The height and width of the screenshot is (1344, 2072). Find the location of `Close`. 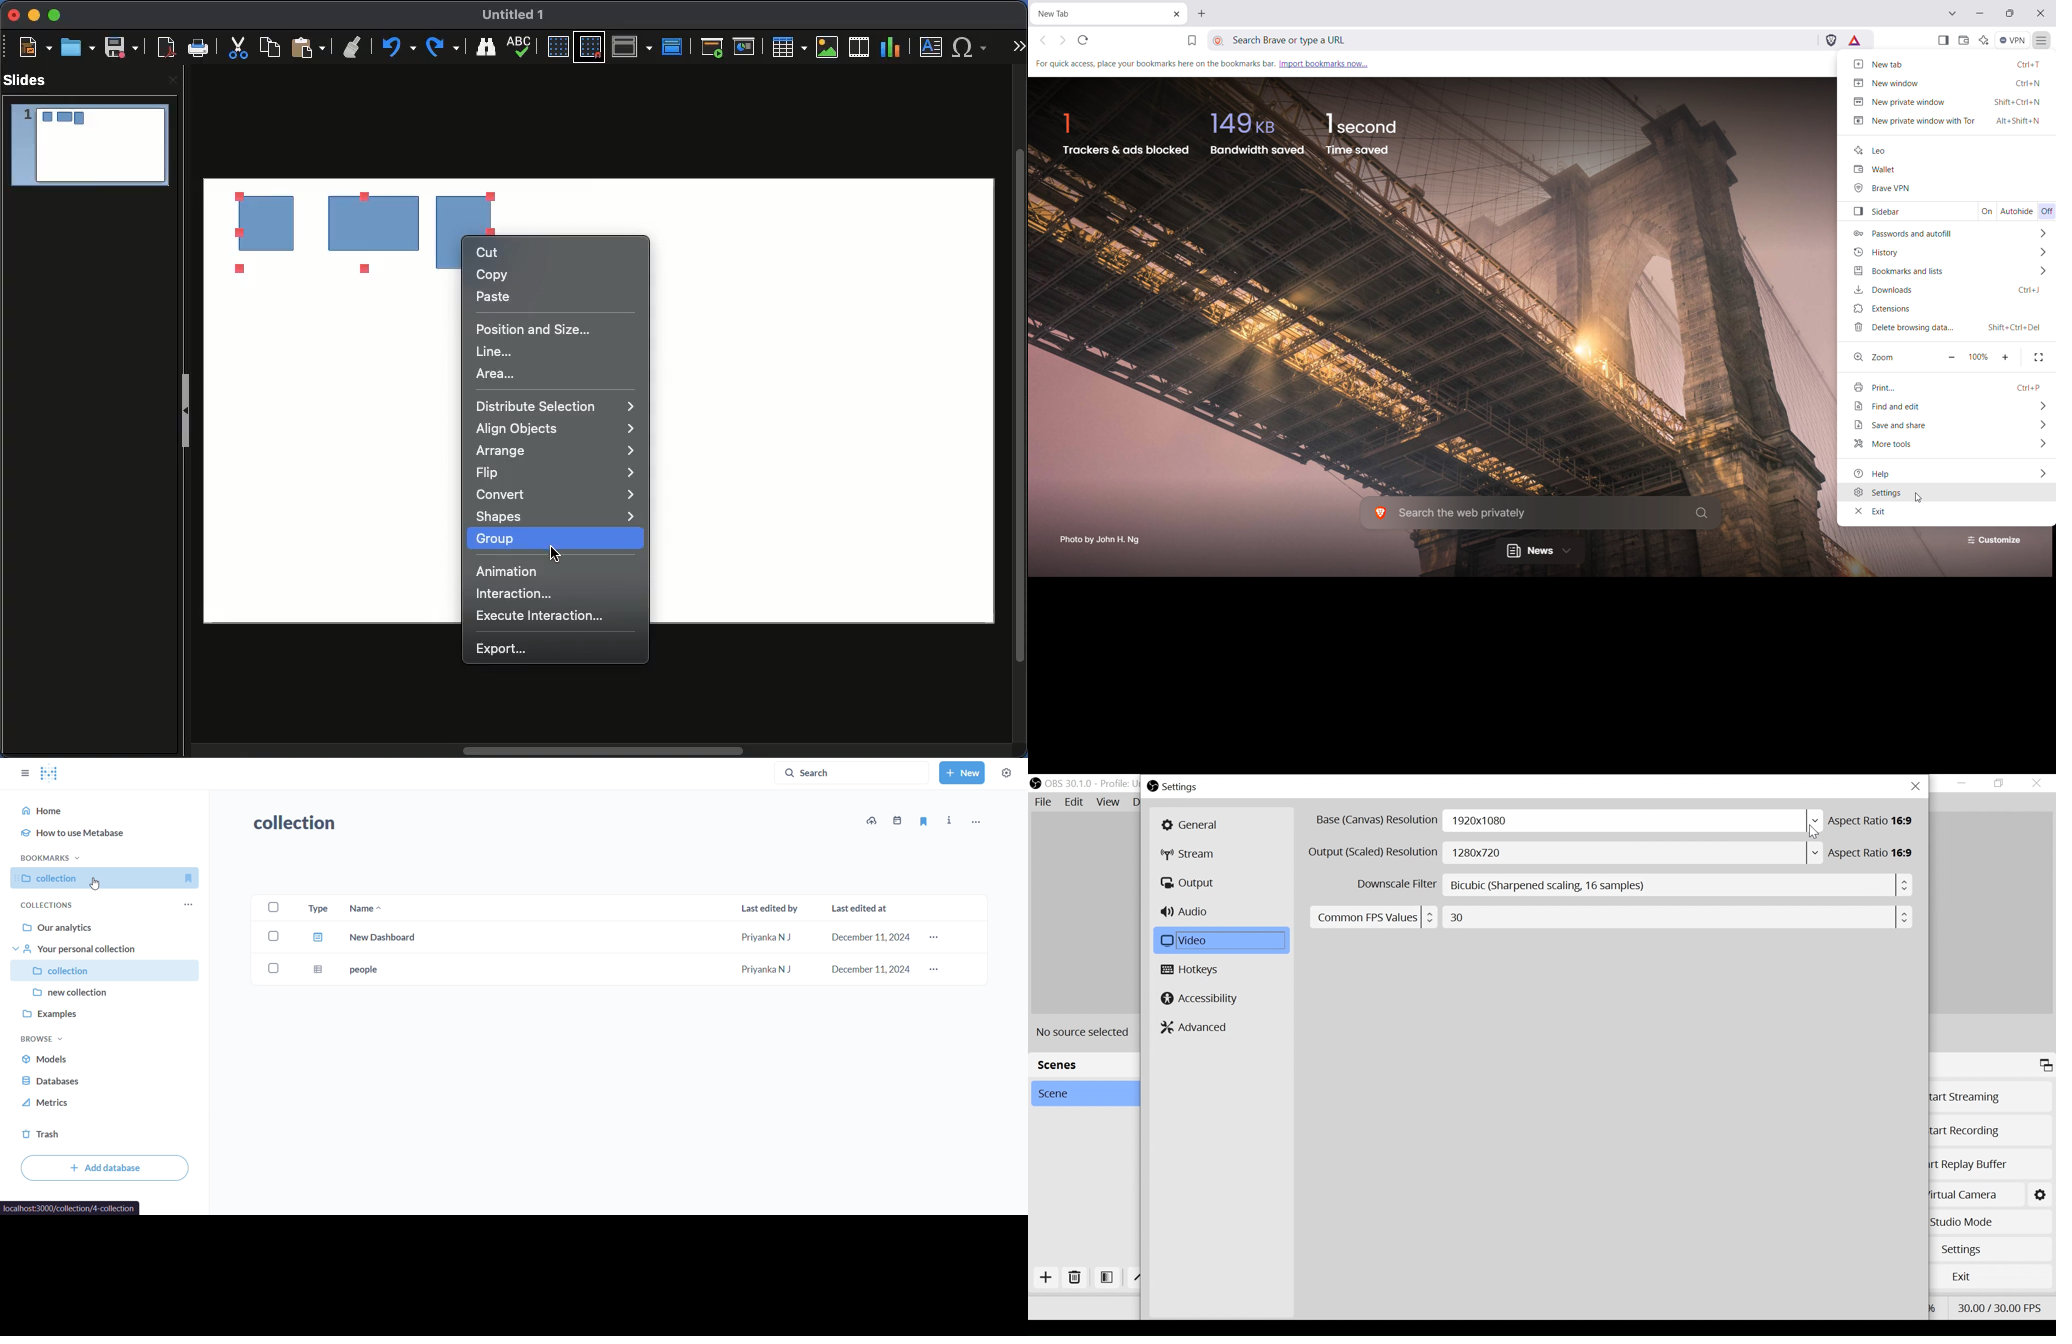

Close is located at coordinates (171, 82).